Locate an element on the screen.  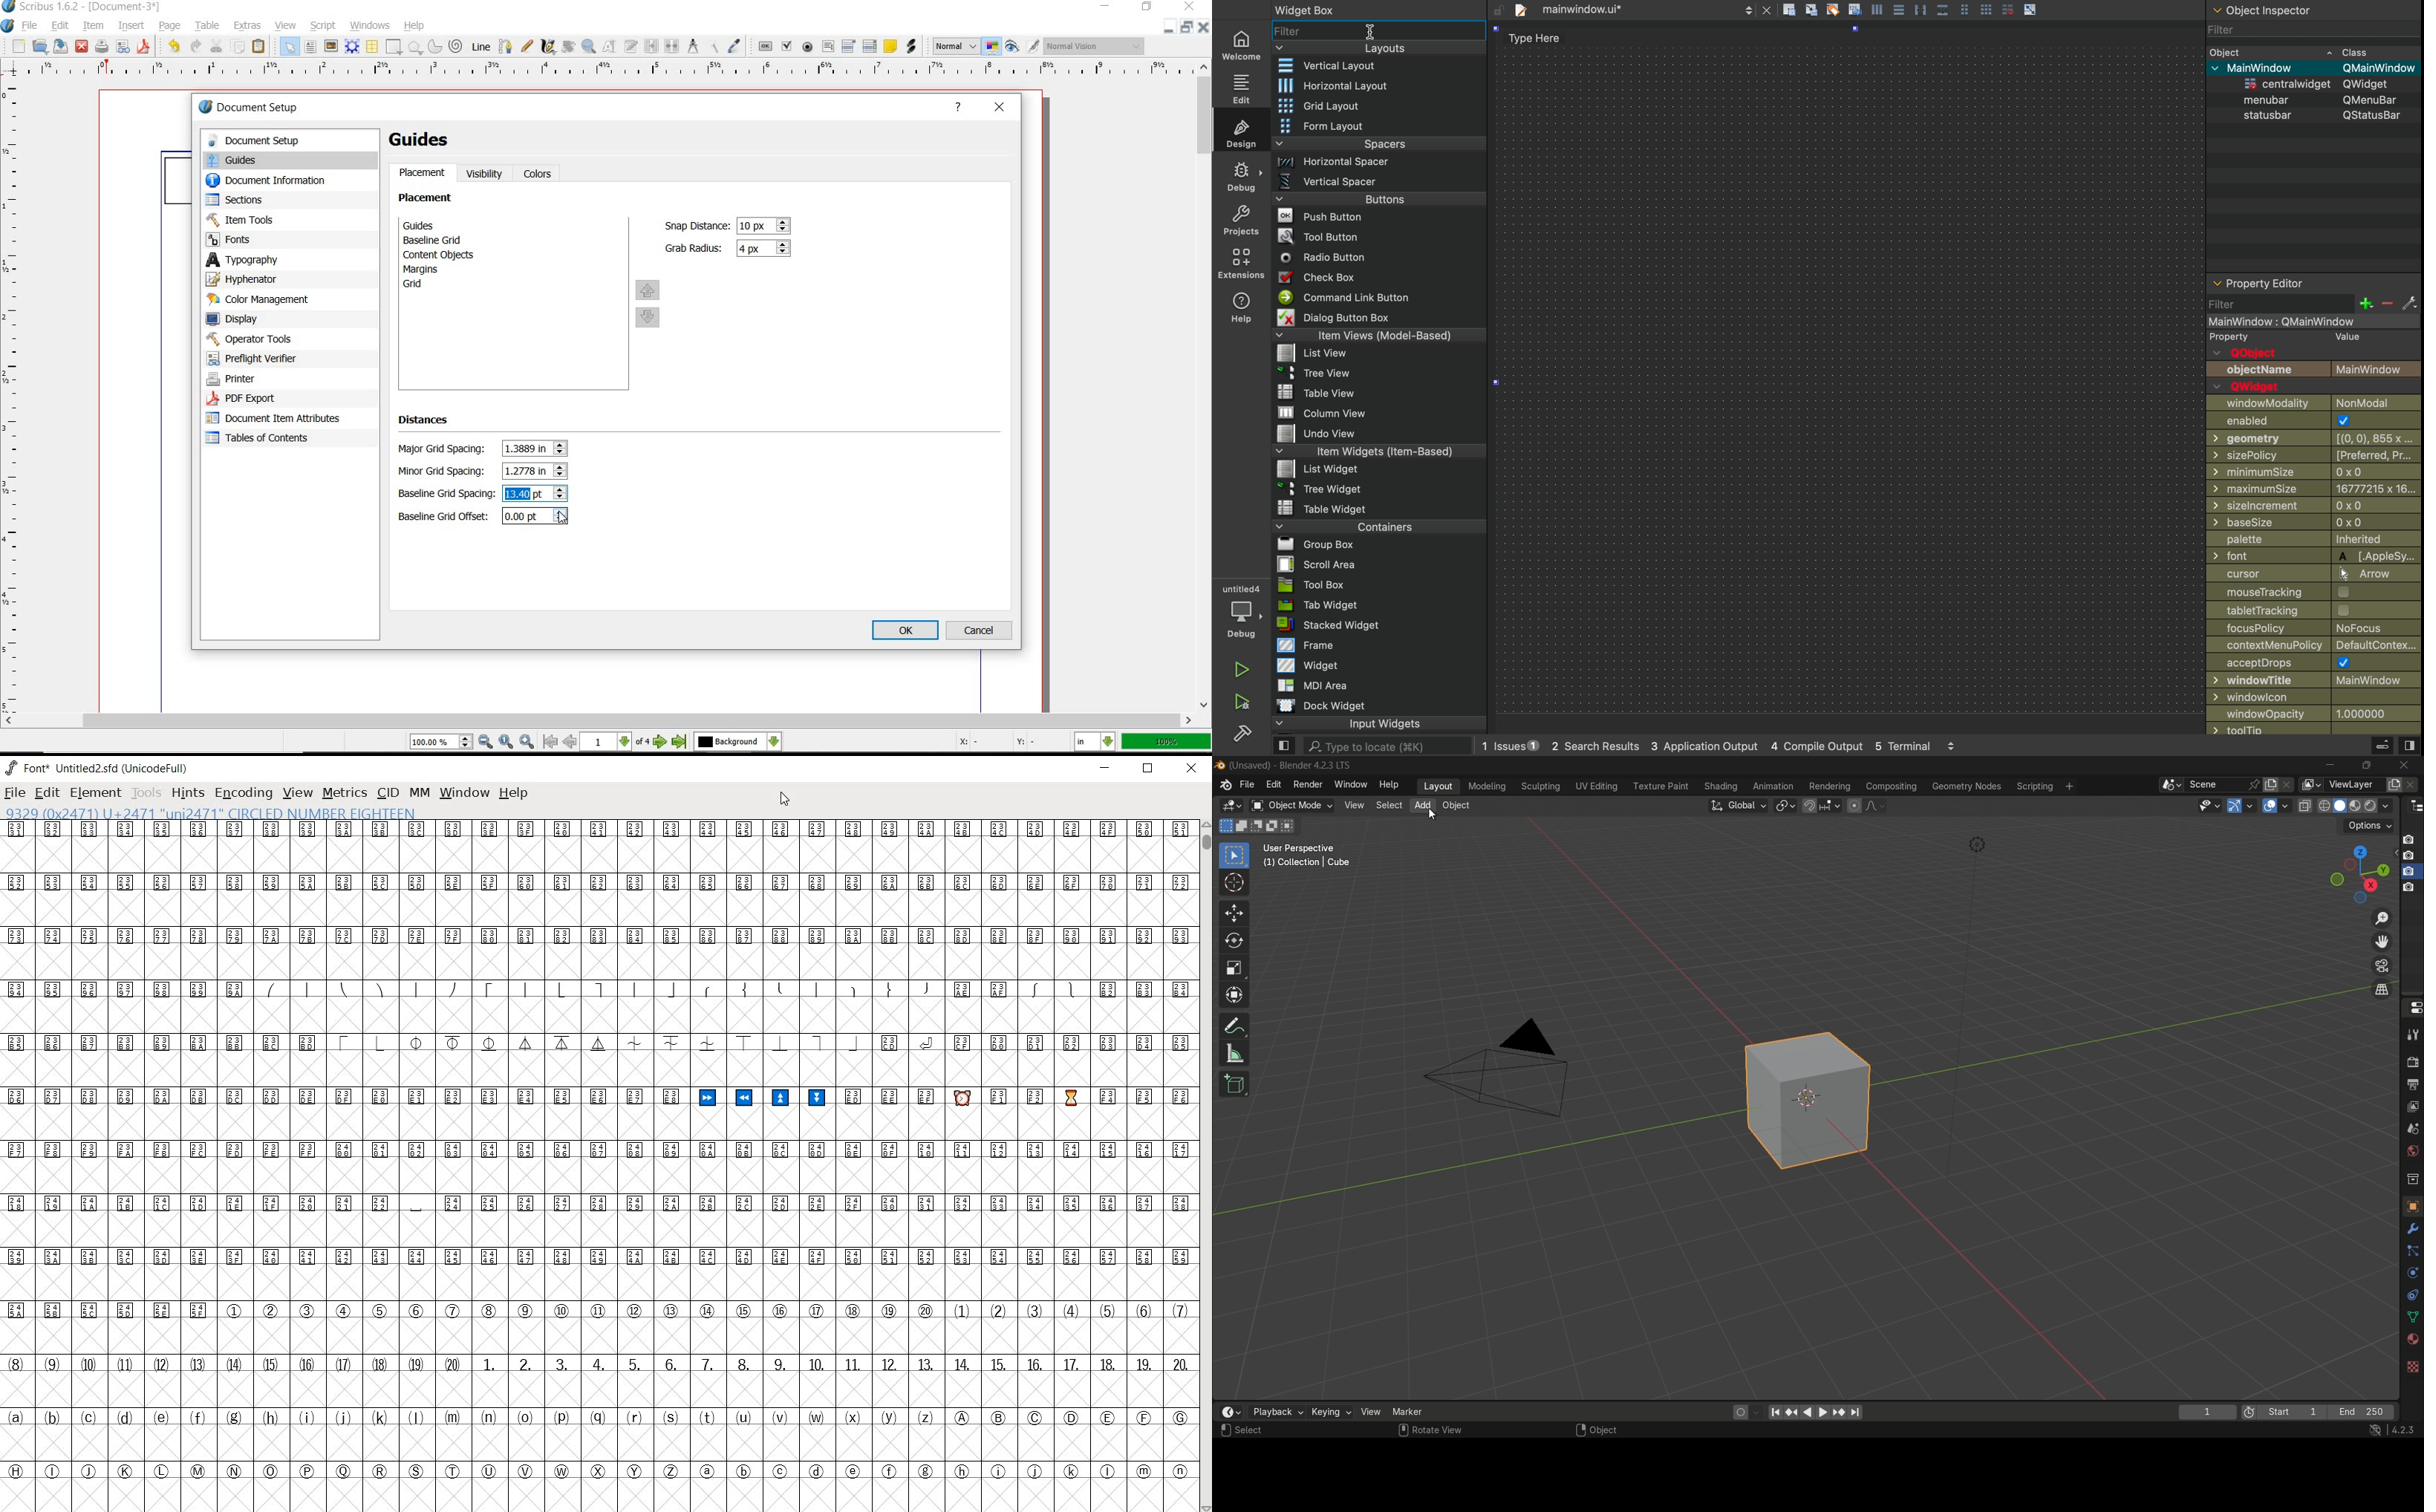
search  is located at coordinates (1391, 745).